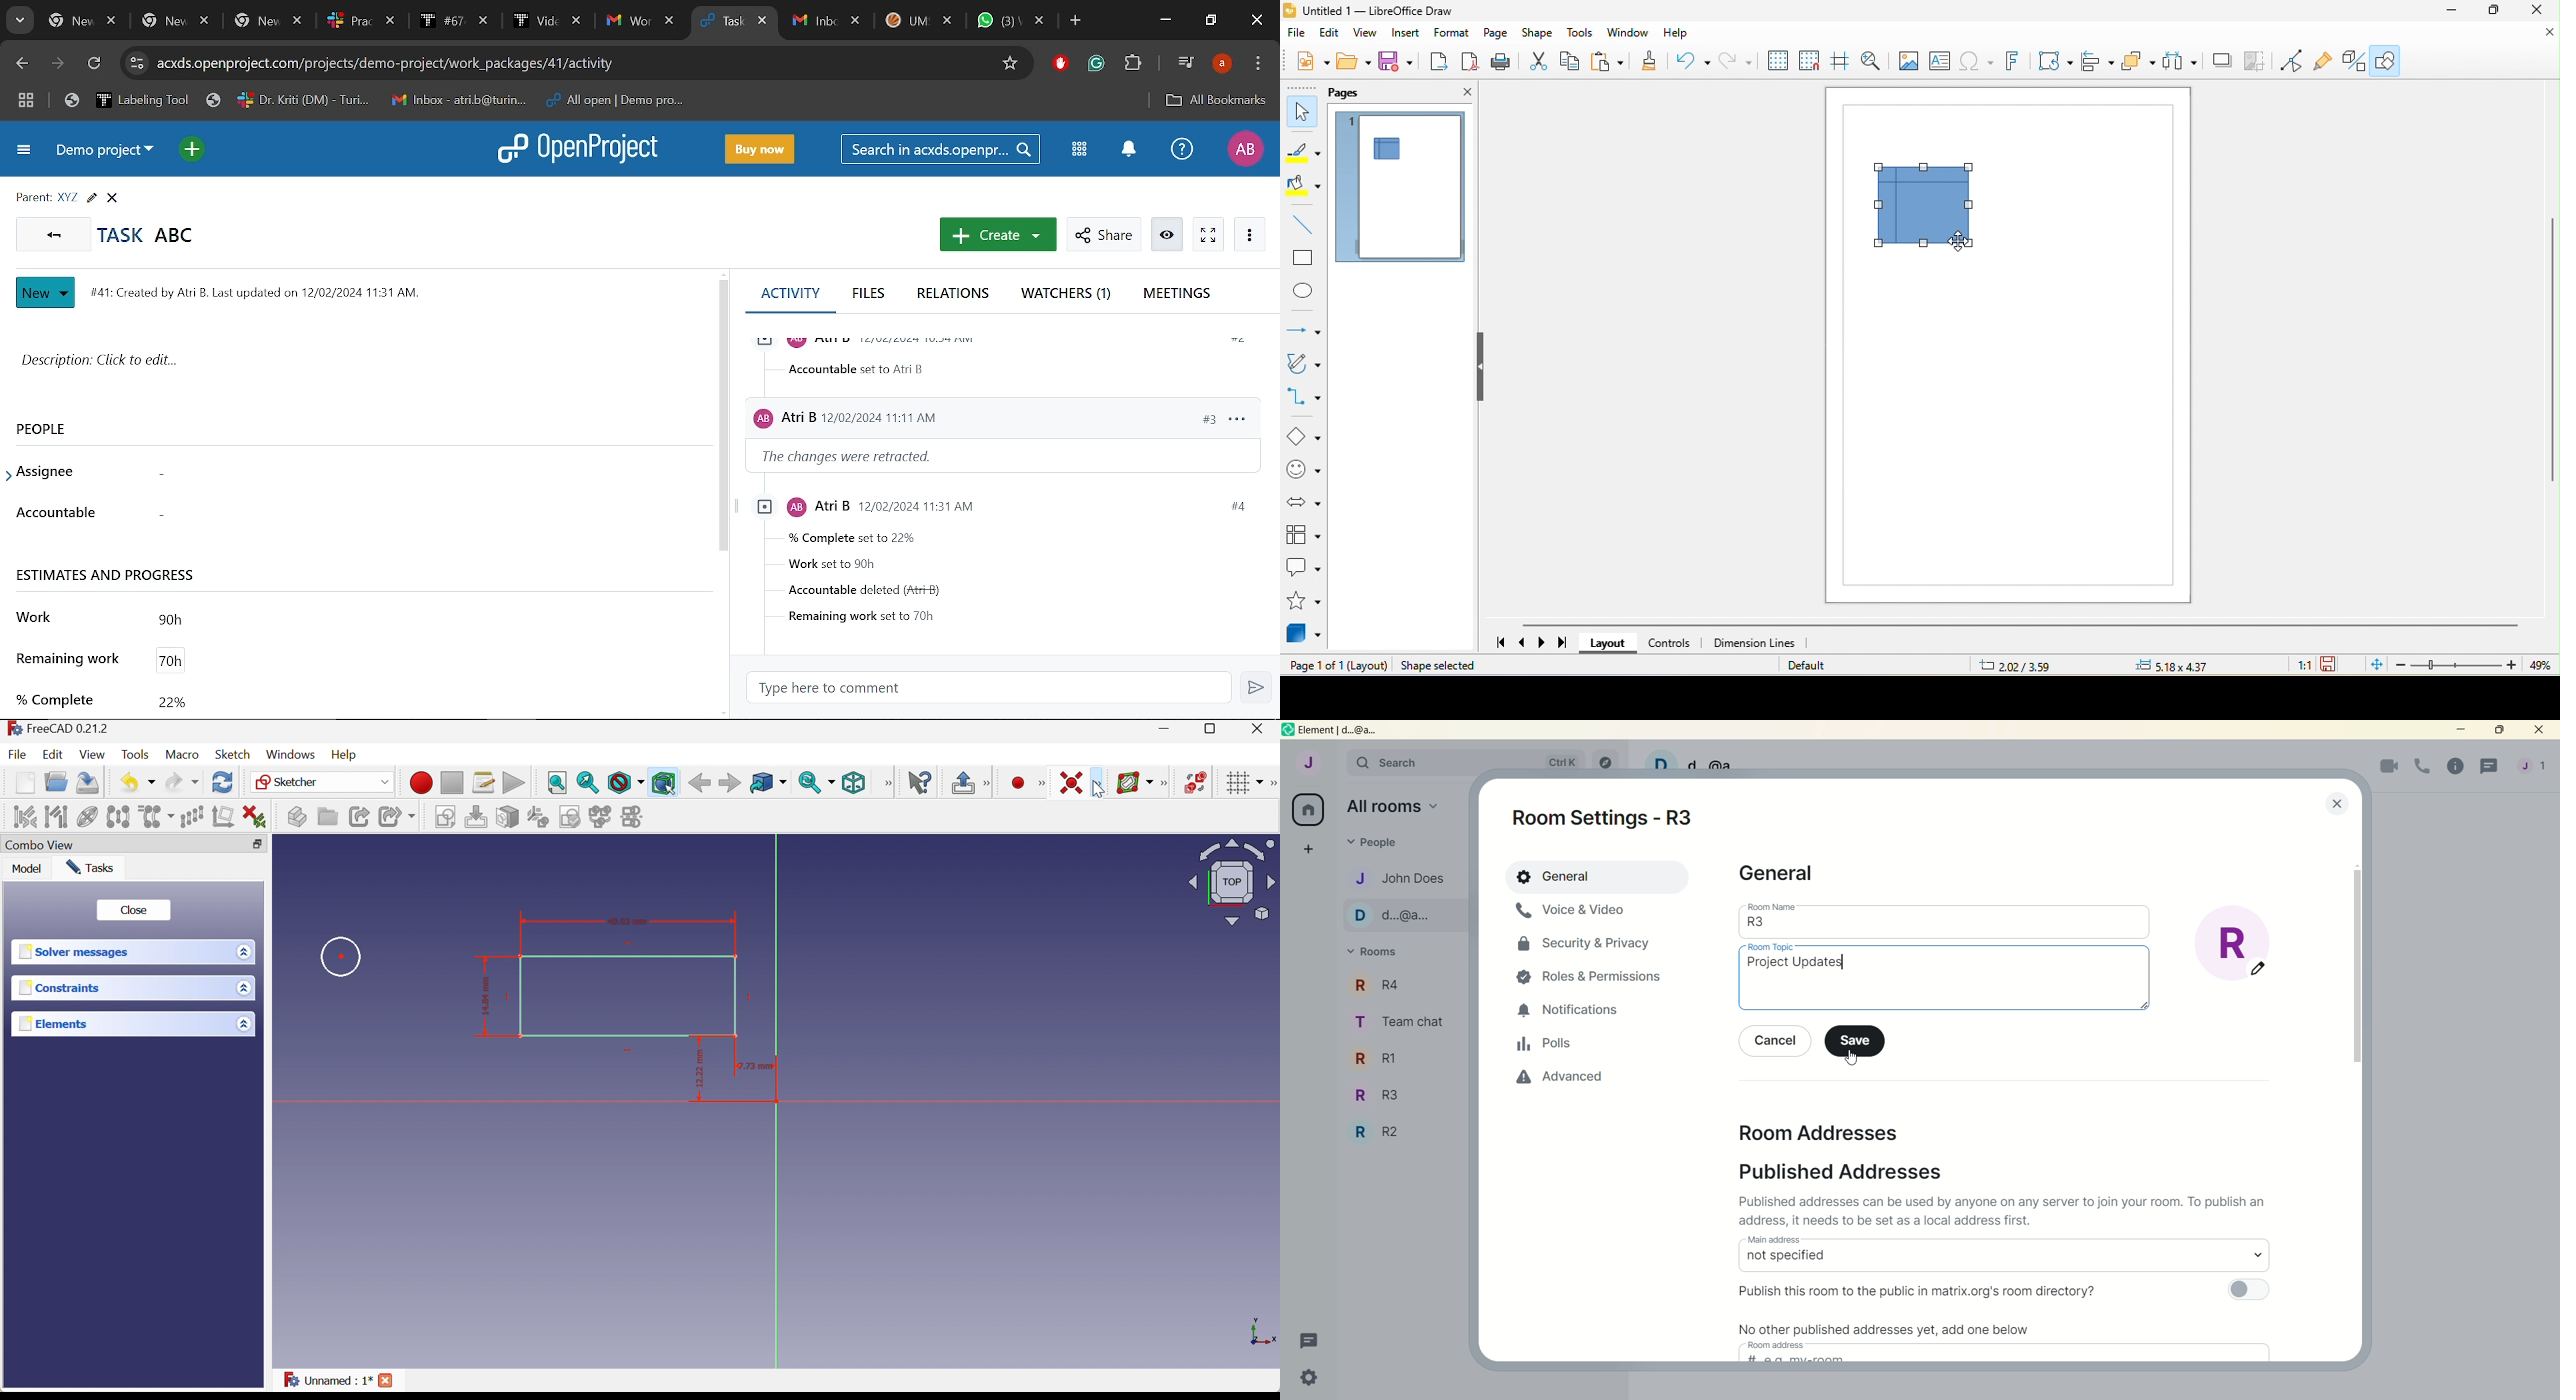  What do you see at coordinates (23, 815) in the screenshot?
I see `Select associated constraints` at bounding box center [23, 815].